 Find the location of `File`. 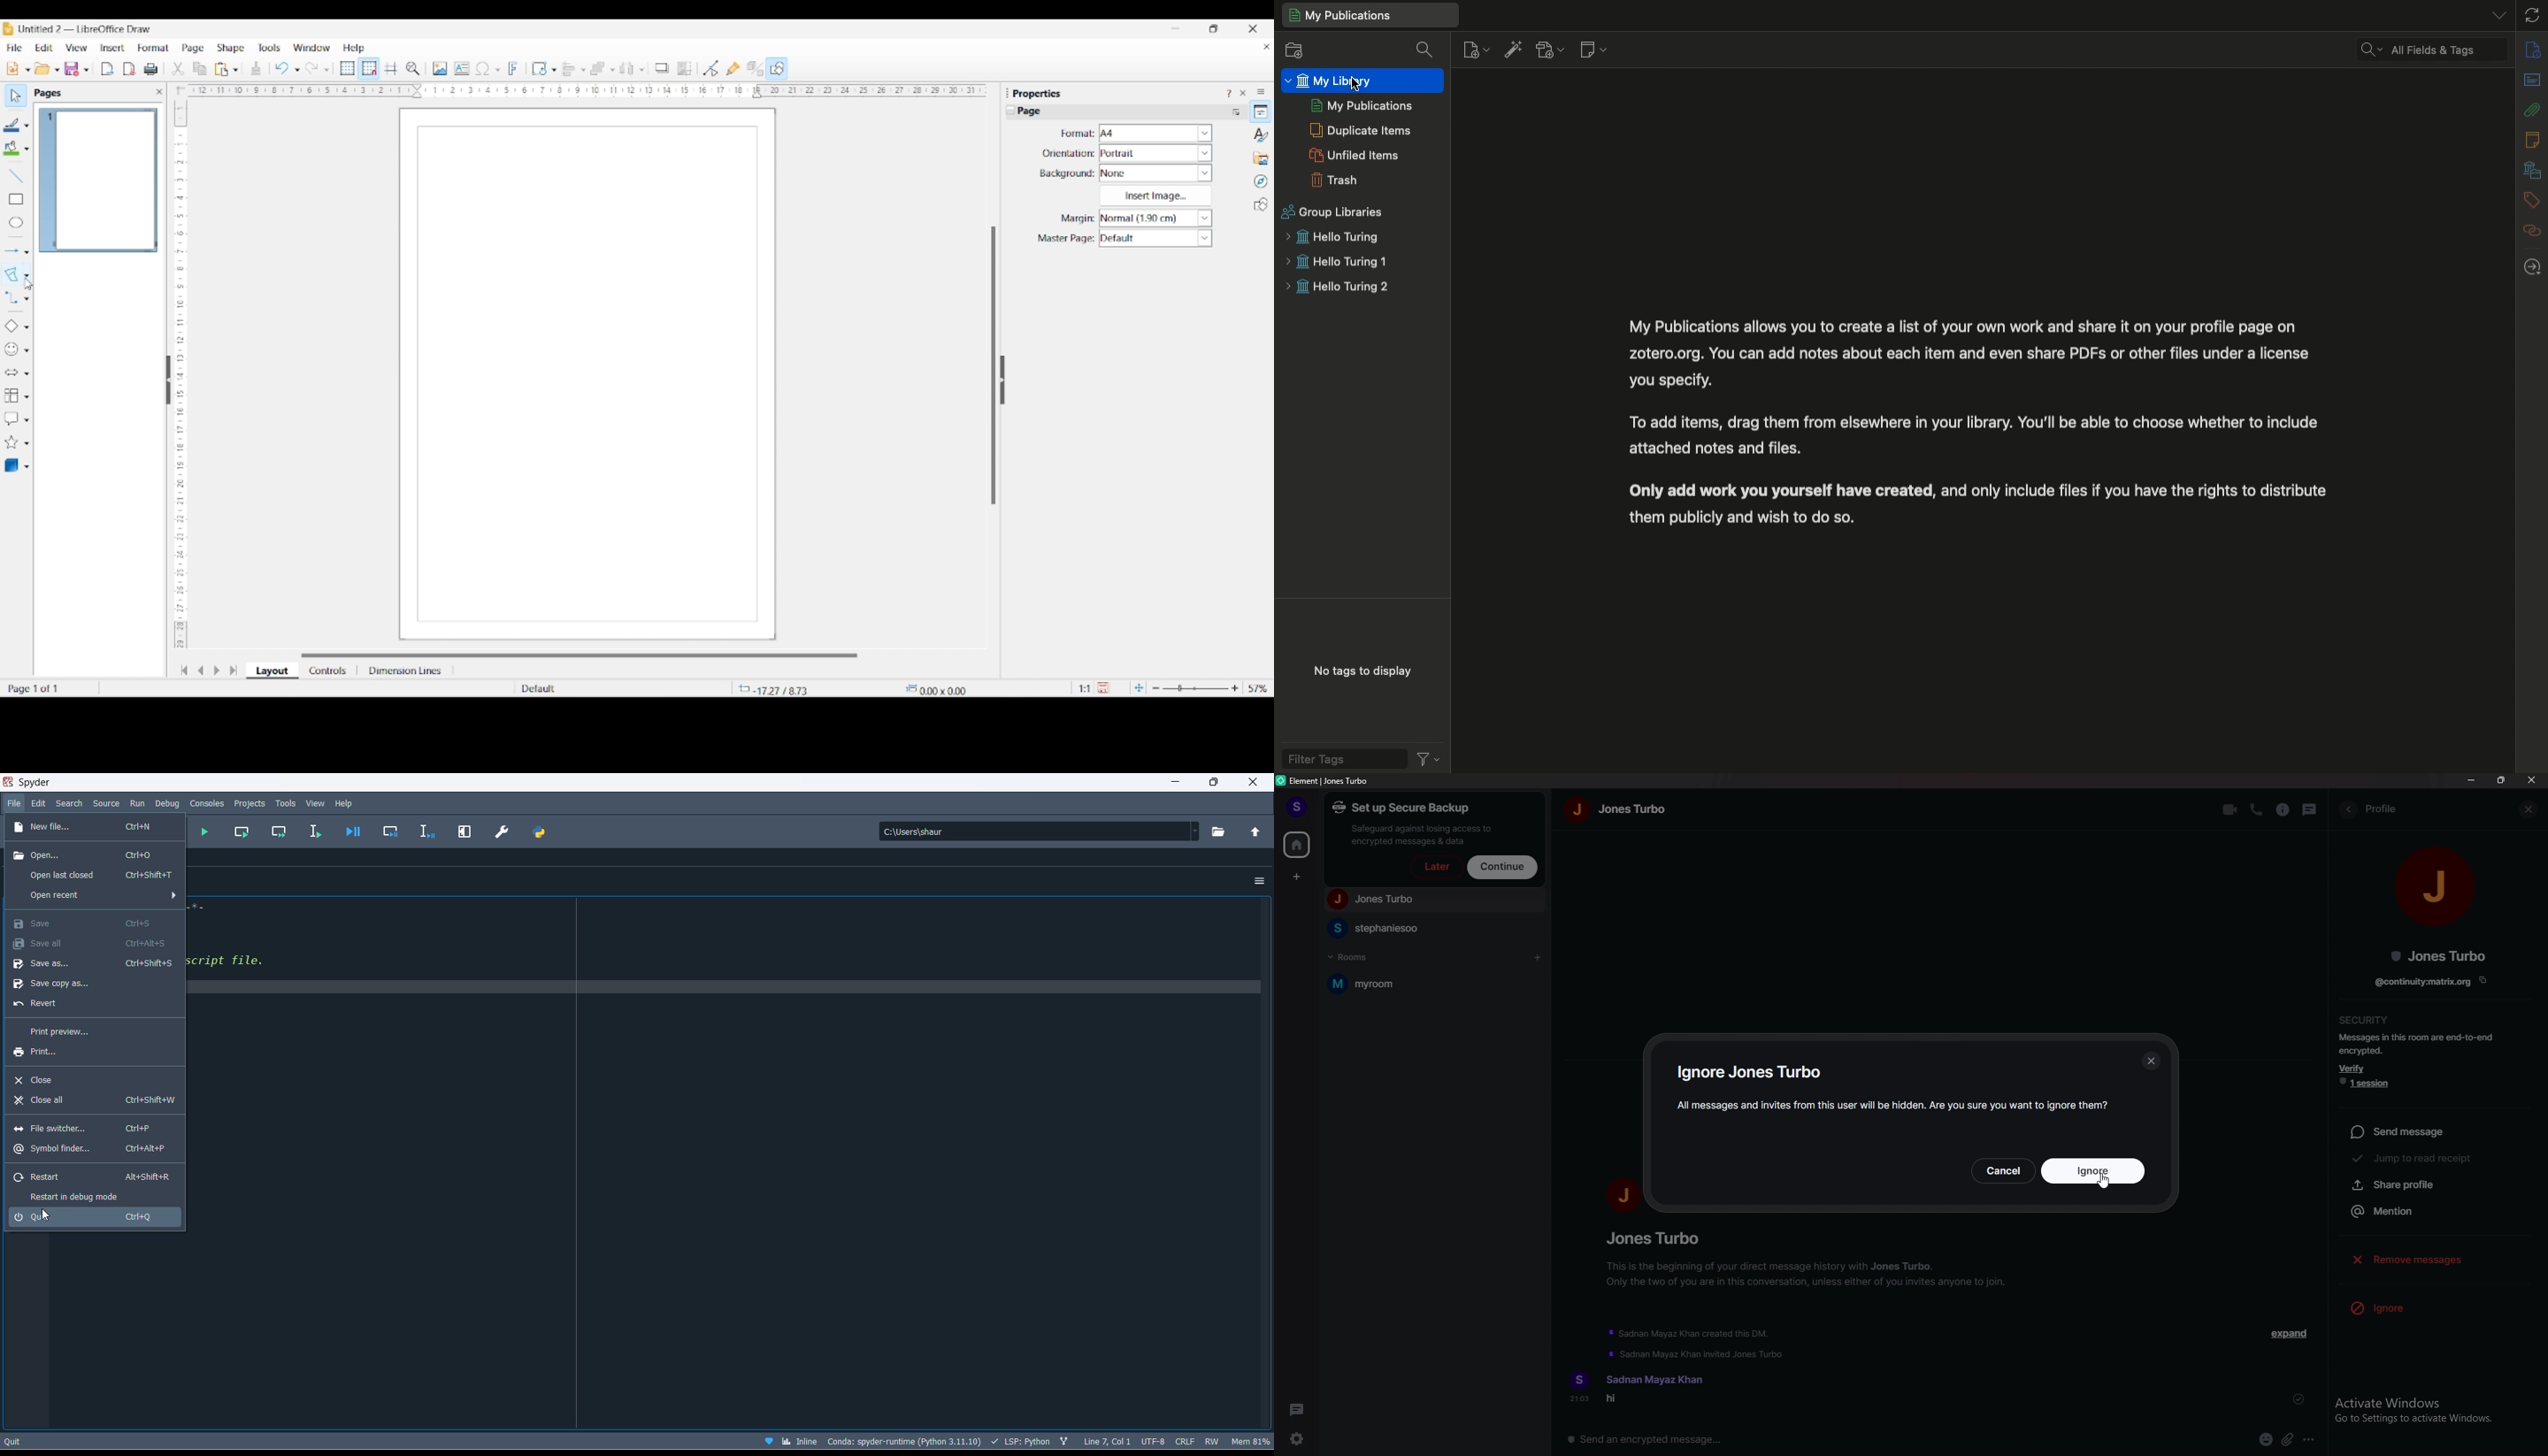

File is located at coordinates (14, 48).